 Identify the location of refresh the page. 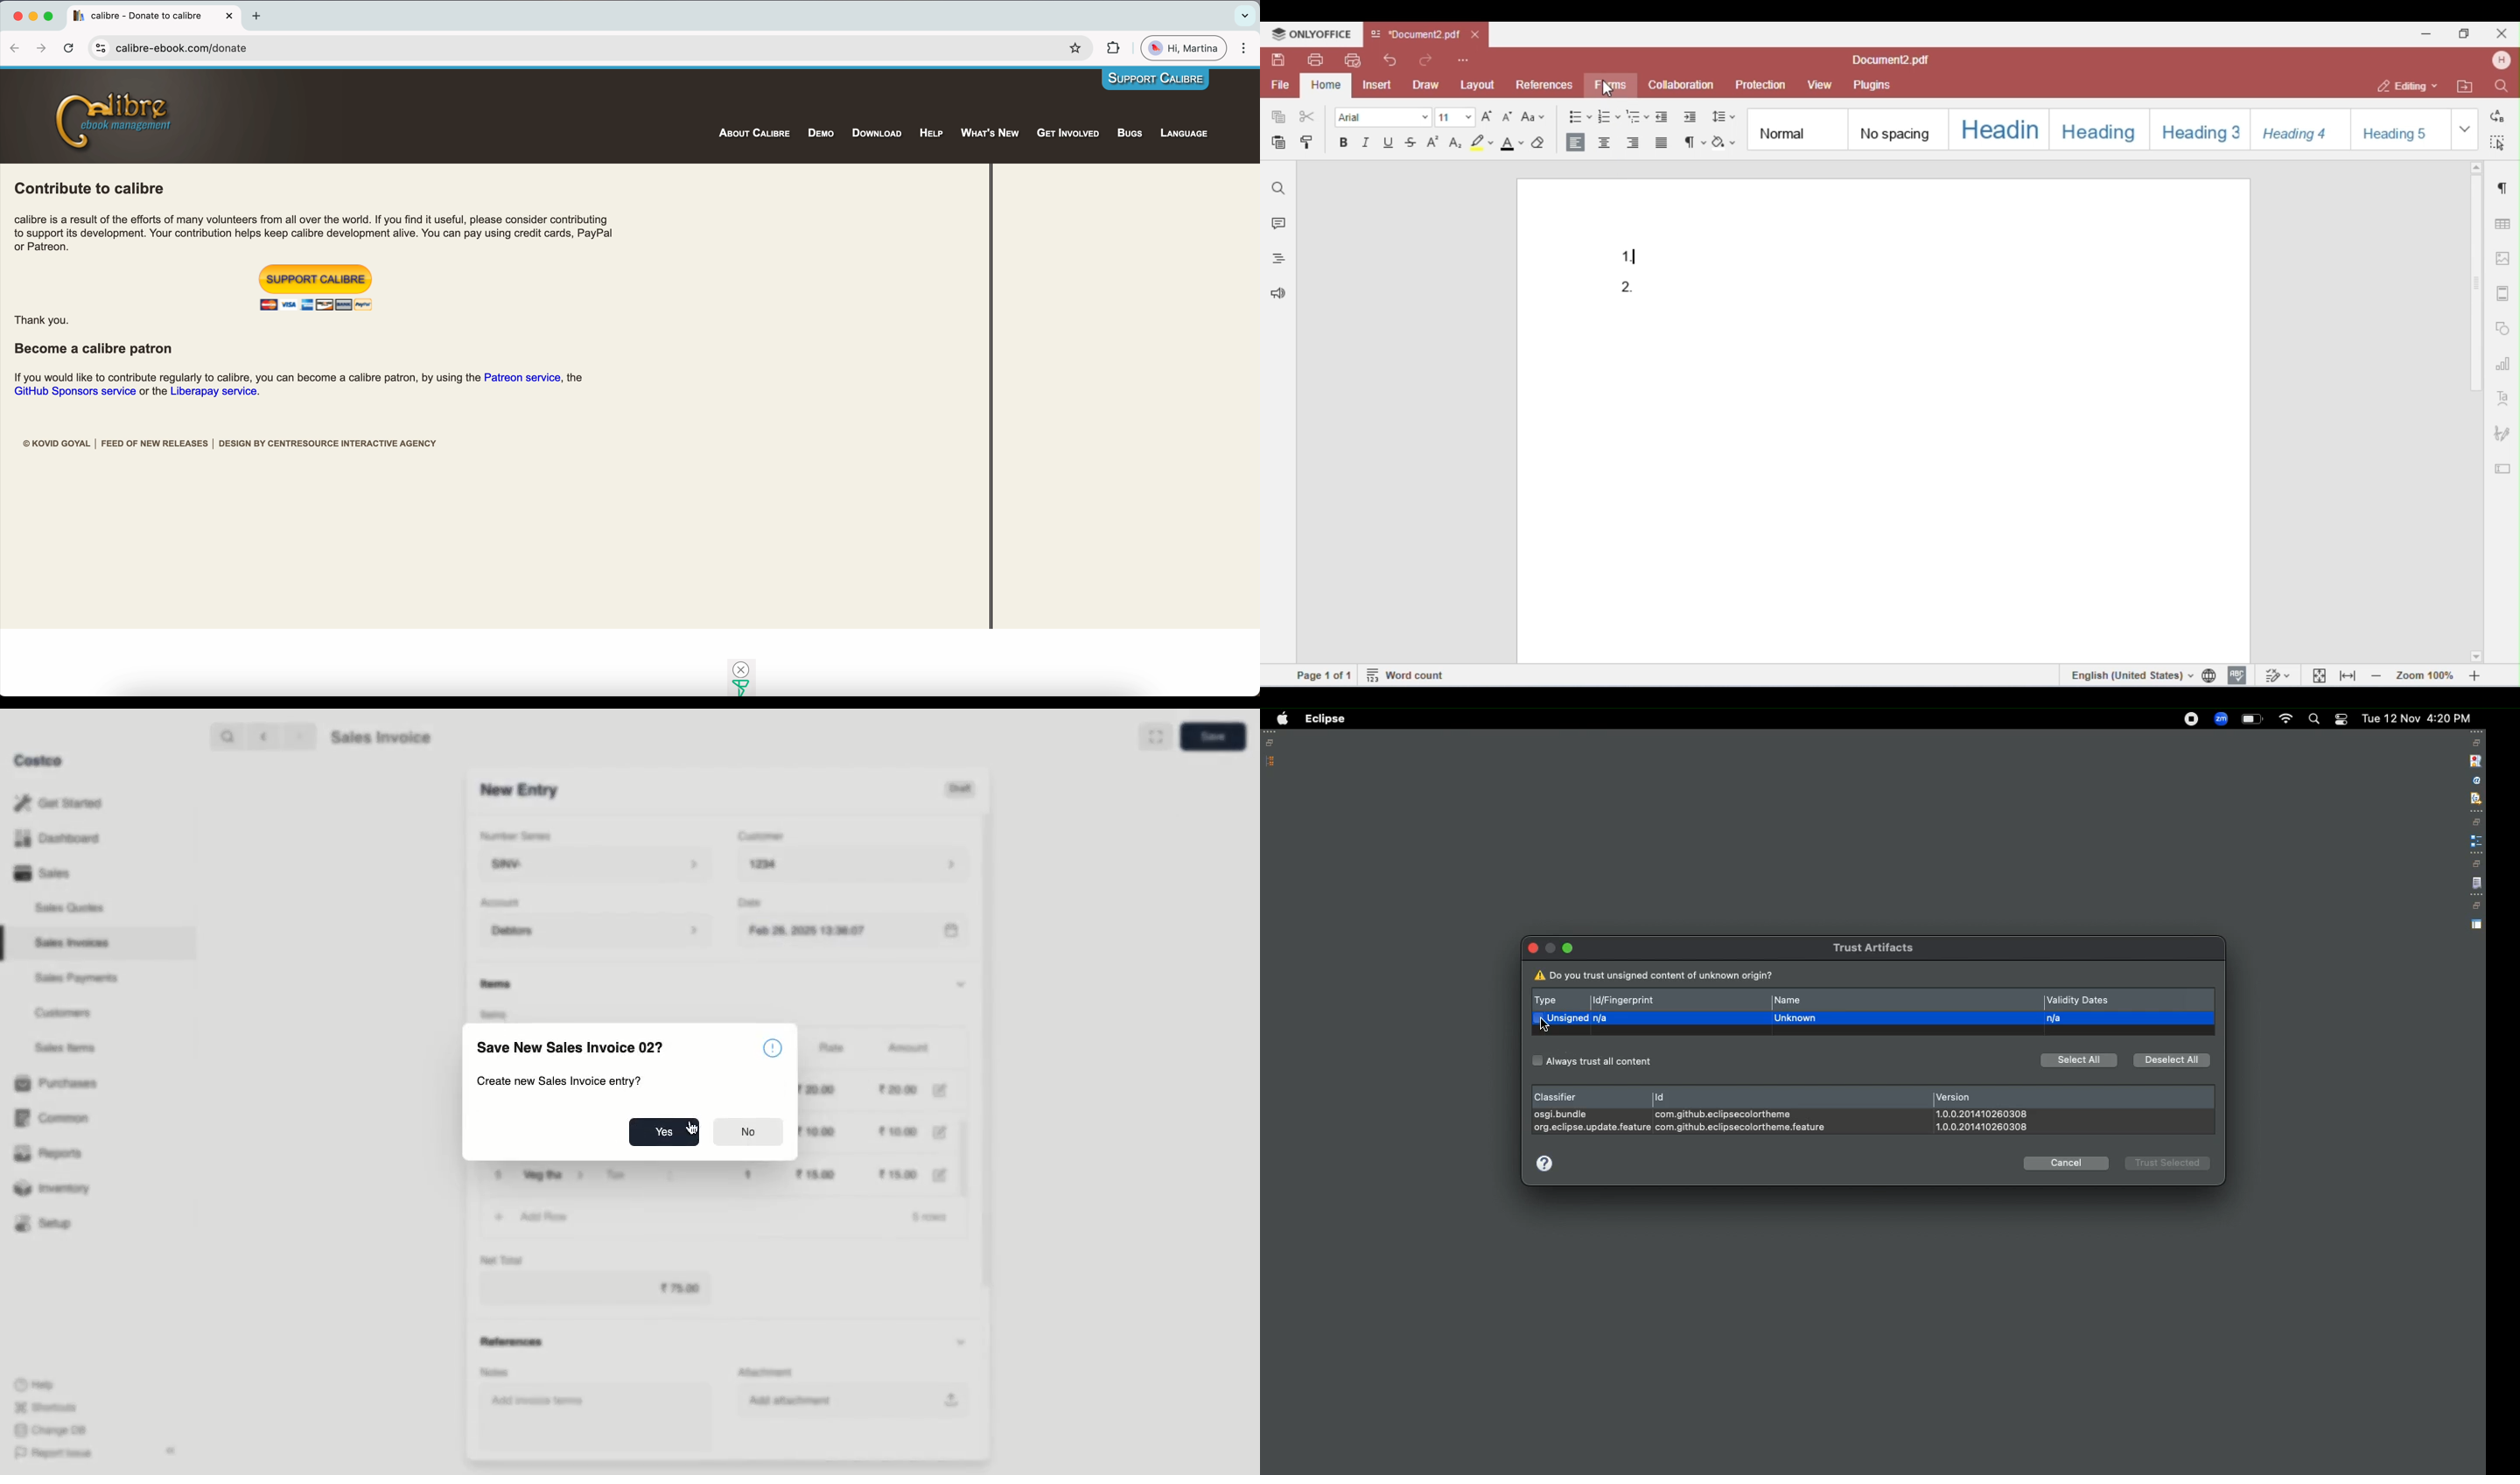
(68, 48).